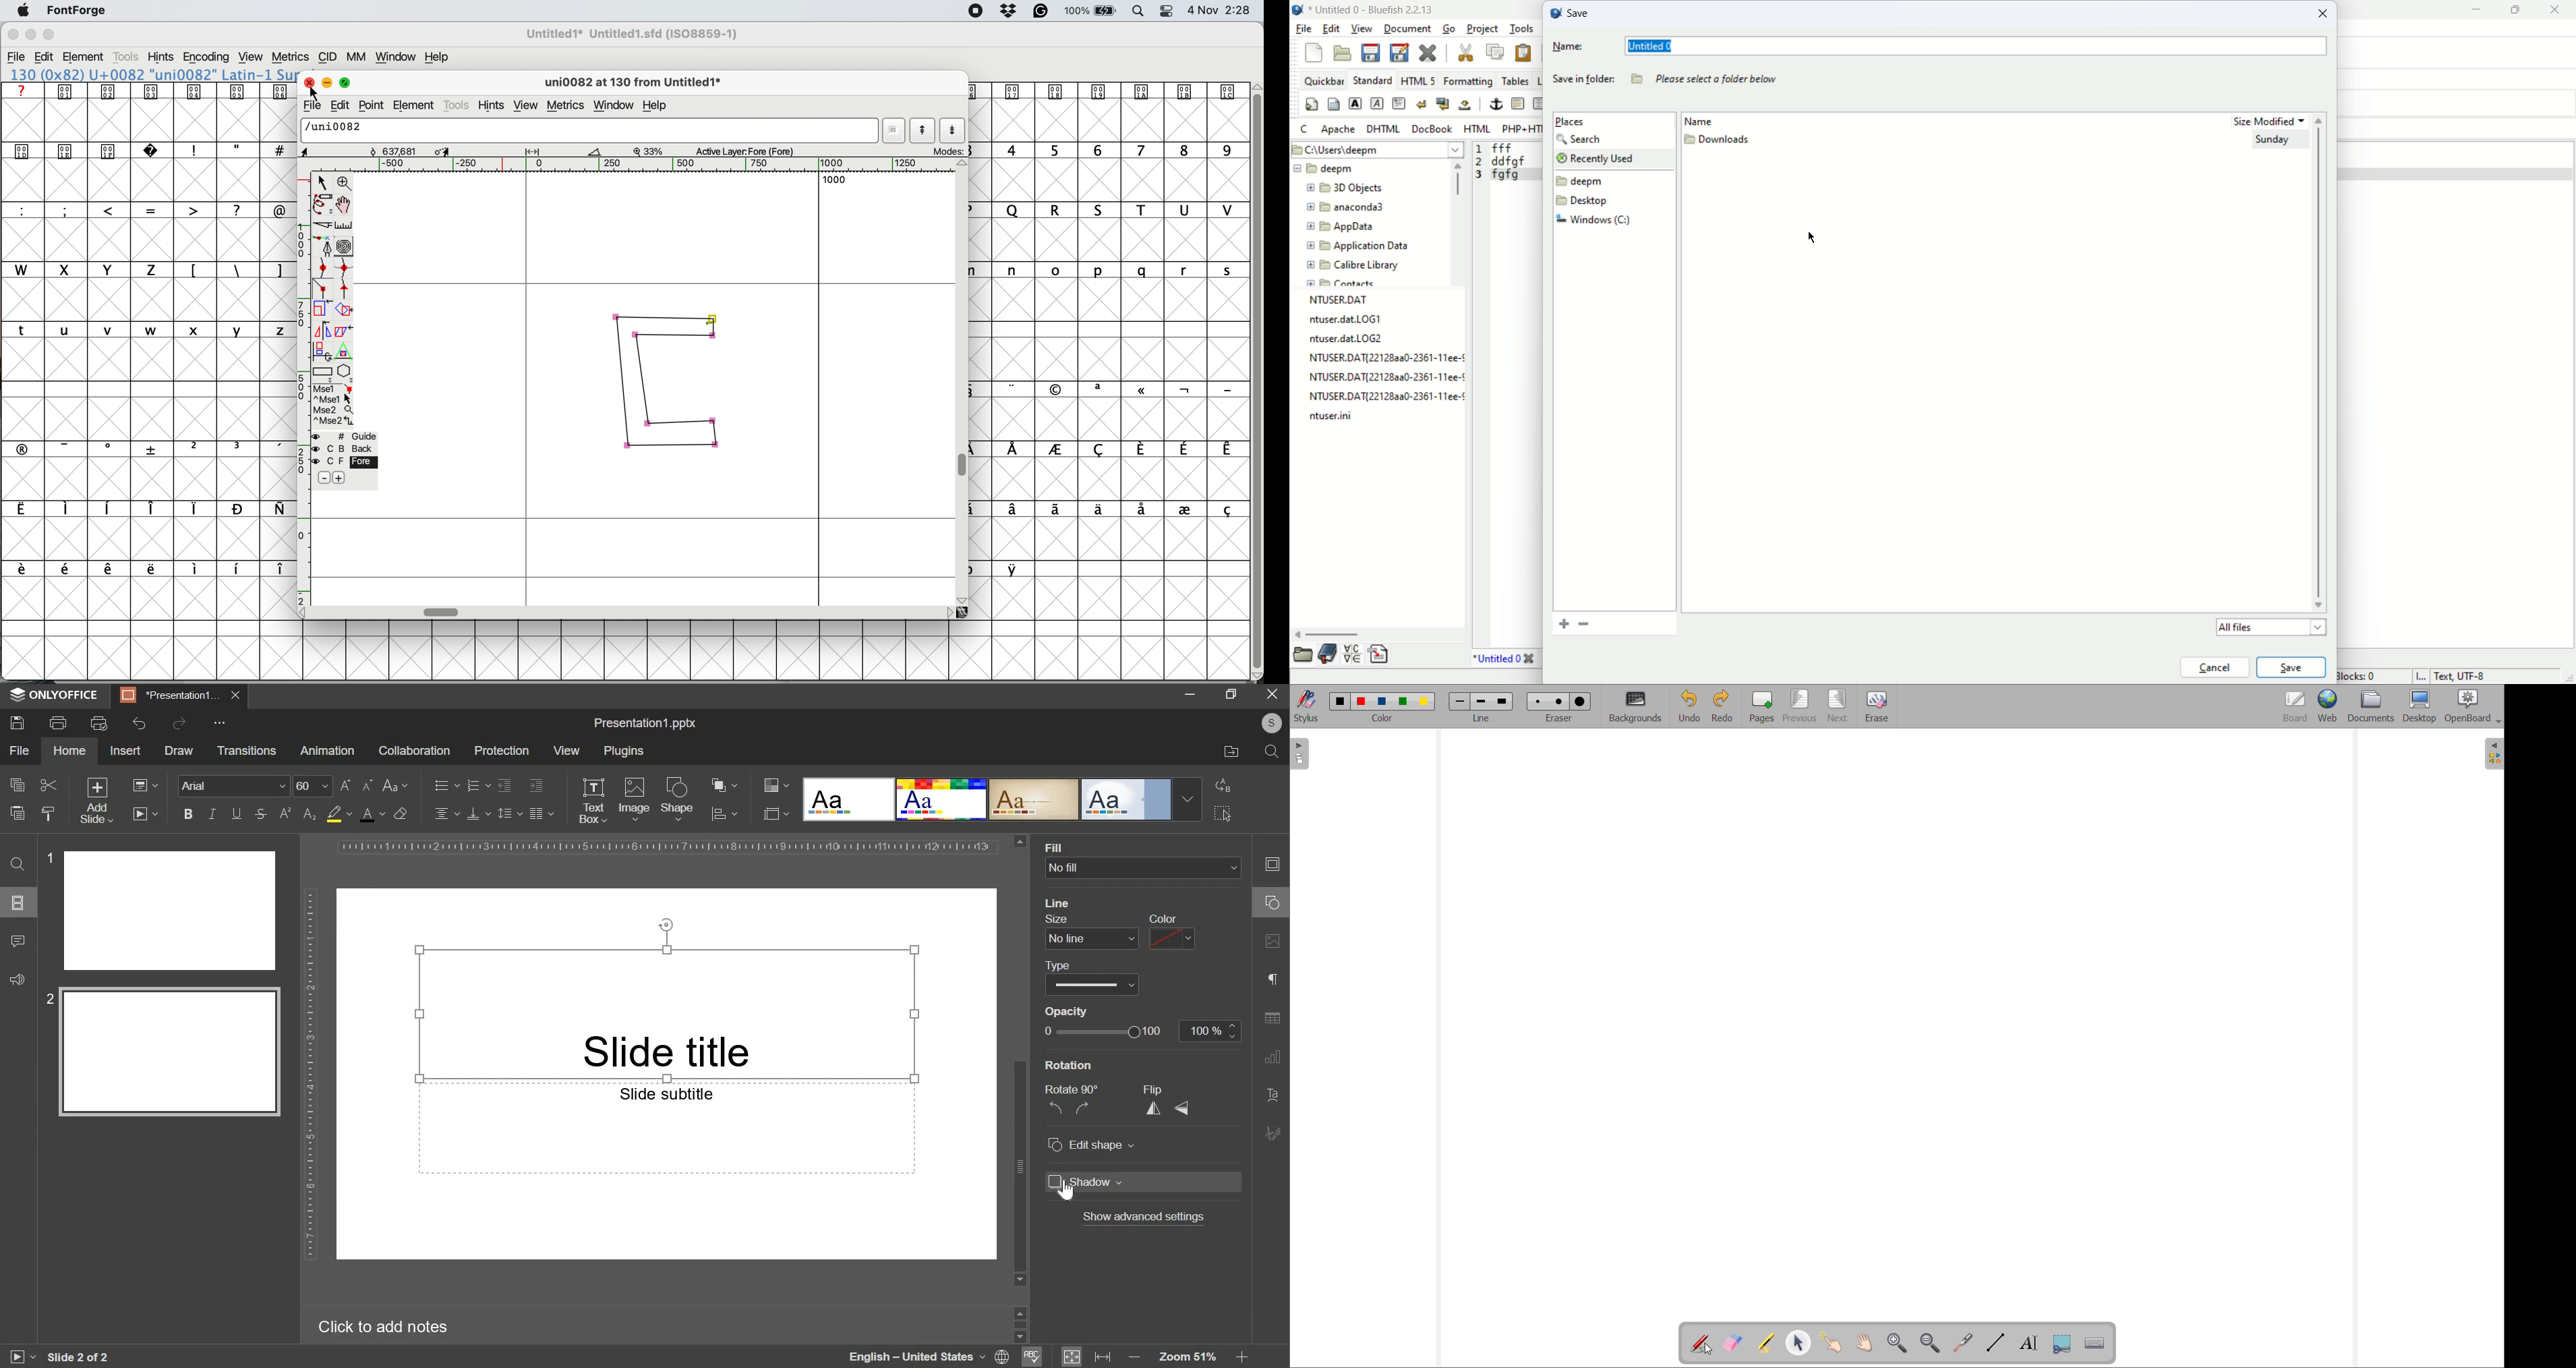 The height and width of the screenshot is (1372, 2576). I want to click on slide menu, so click(16, 902).